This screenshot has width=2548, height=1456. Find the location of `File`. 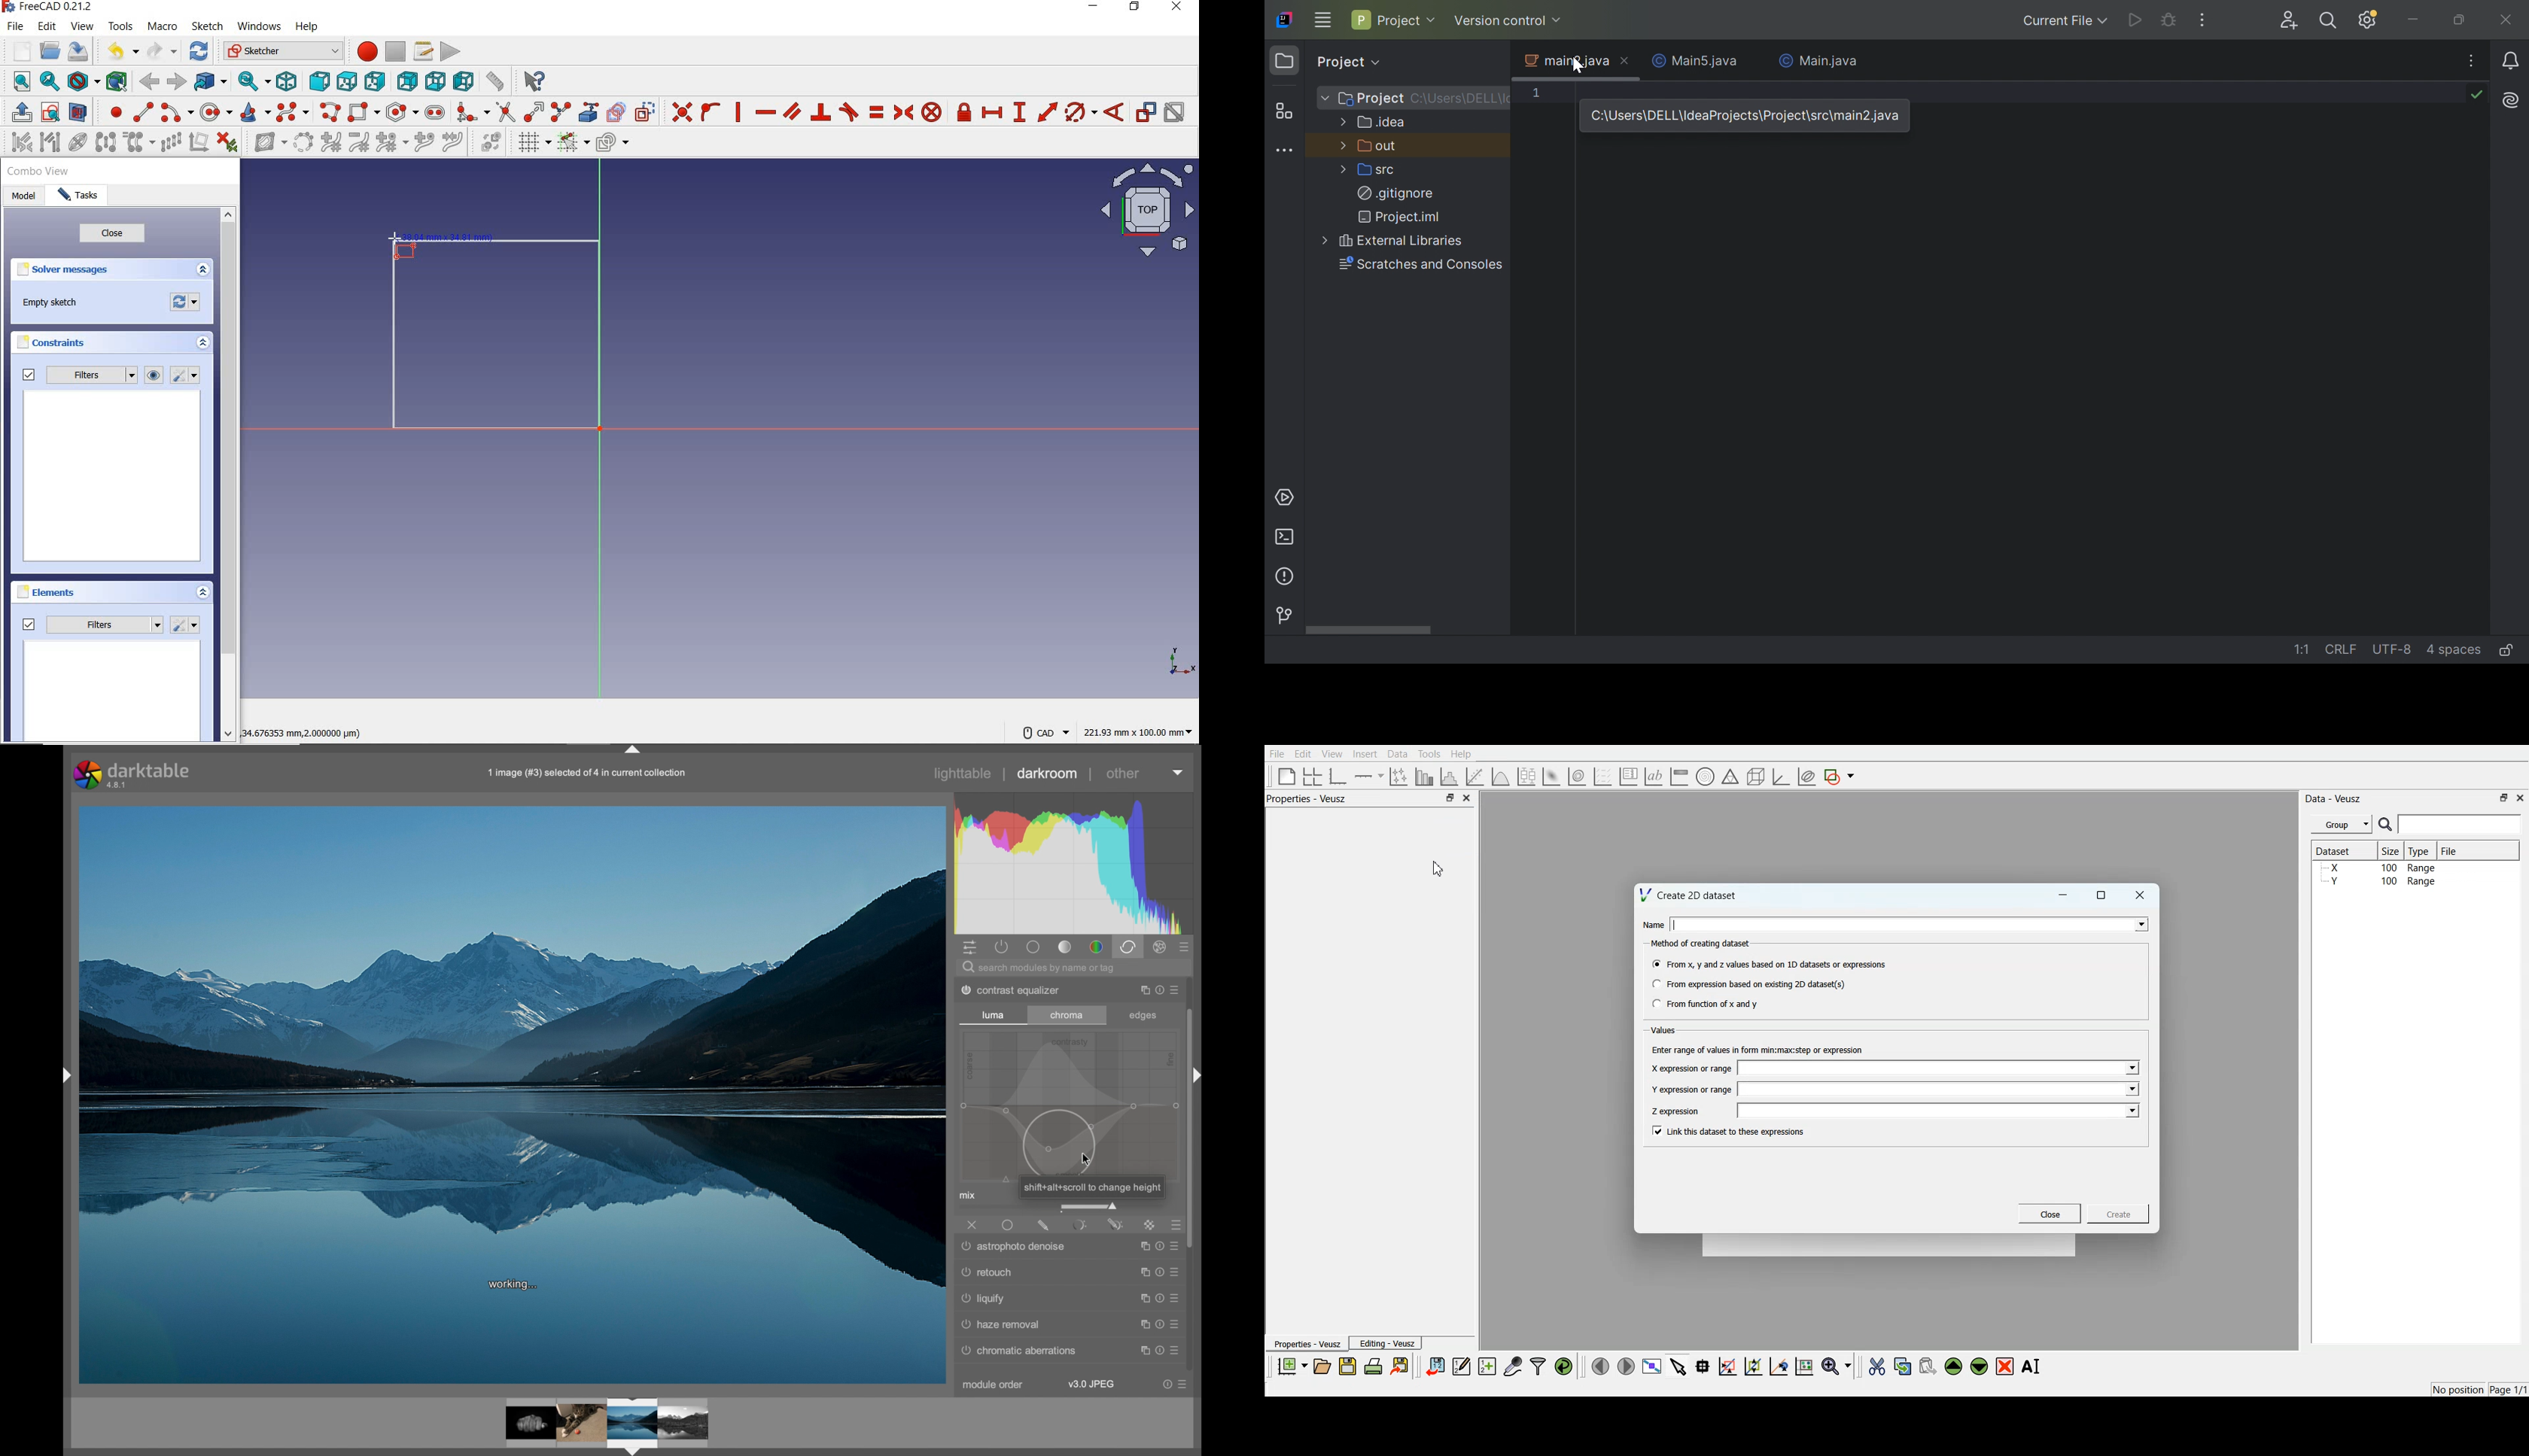

File is located at coordinates (2451, 850).